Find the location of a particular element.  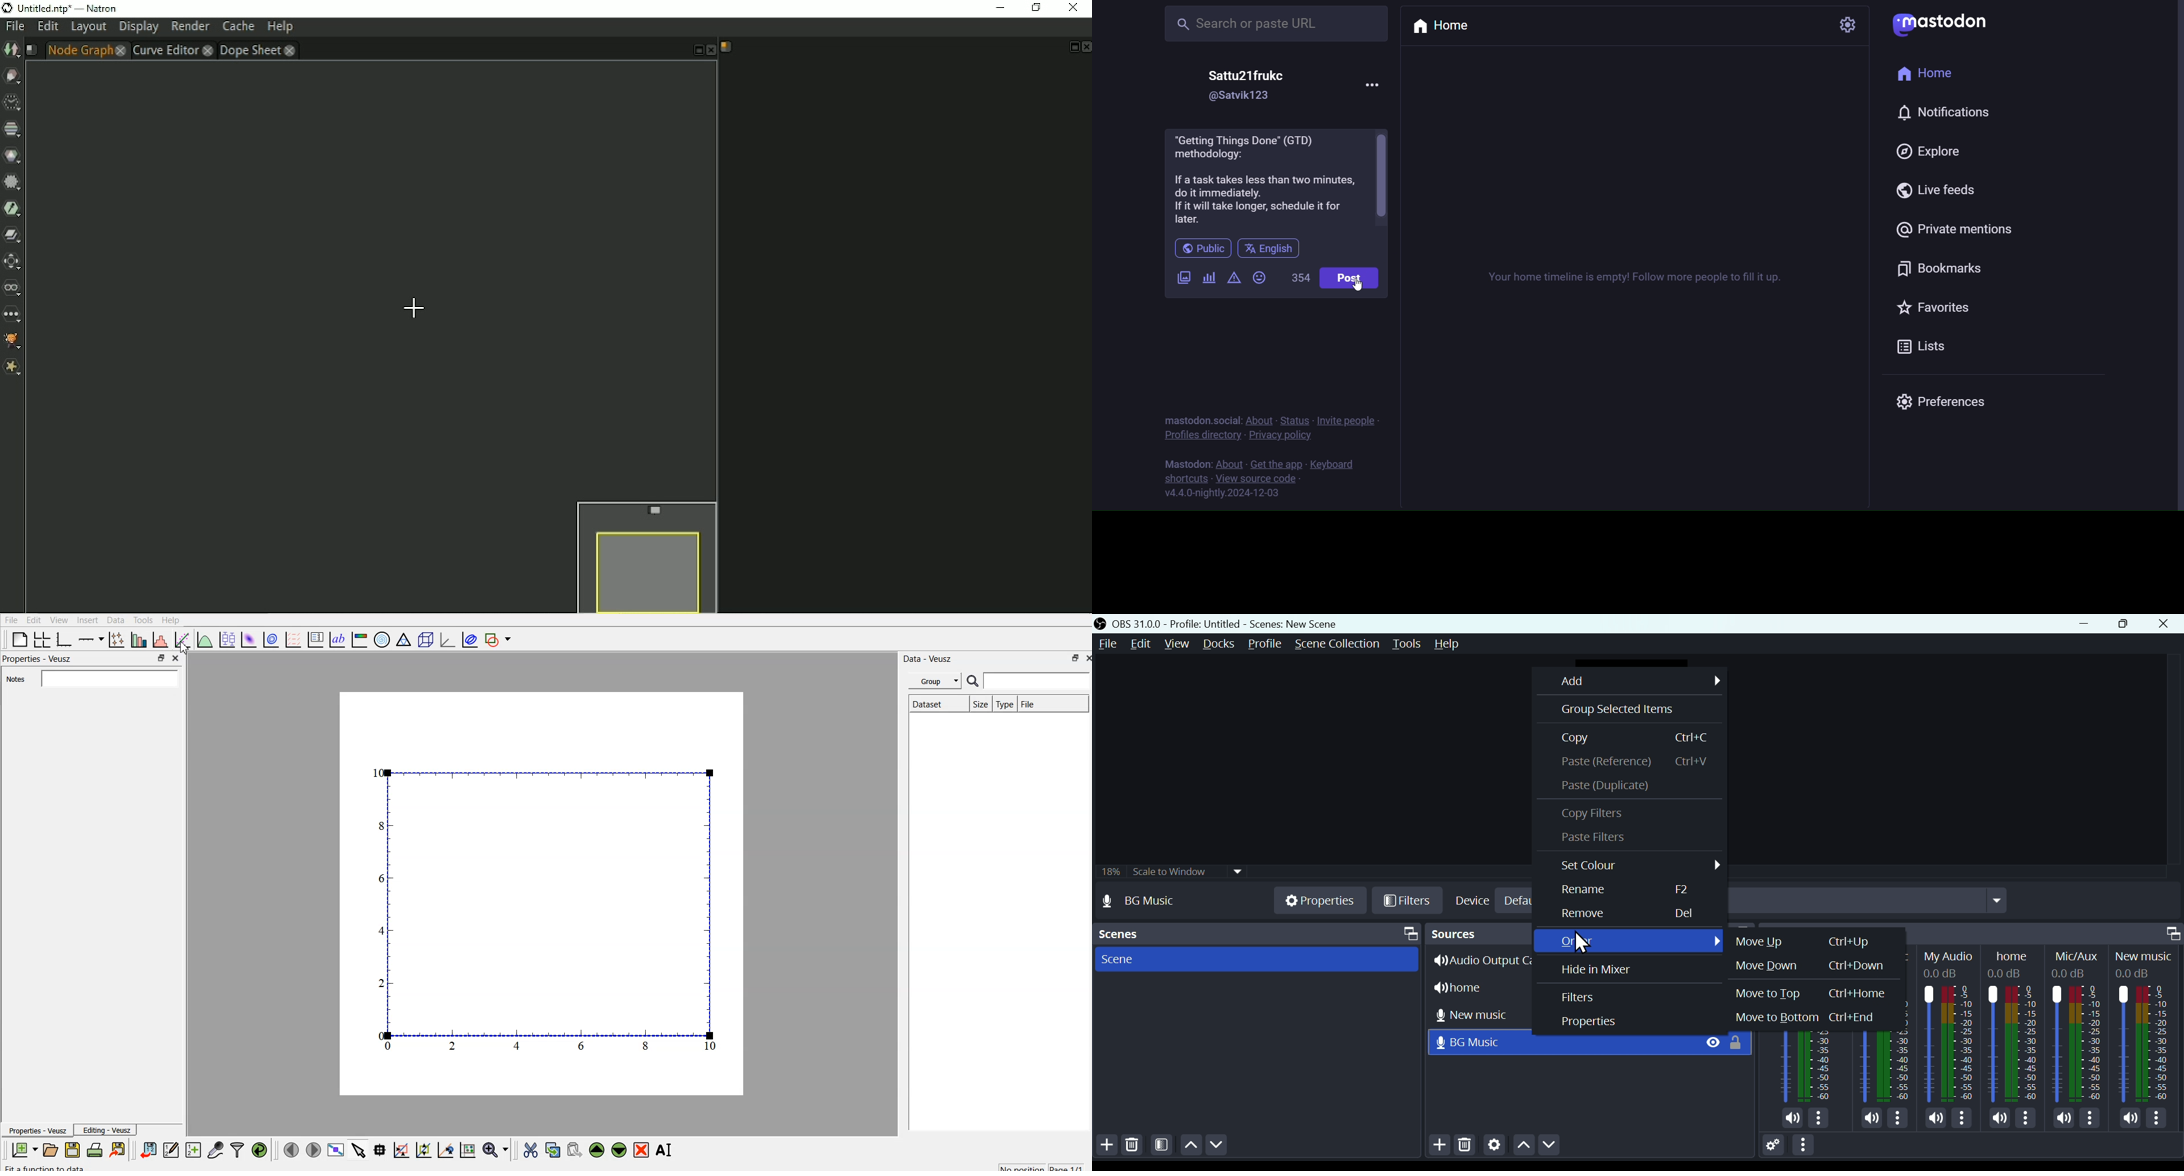

Order is located at coordinates (1635, 940).